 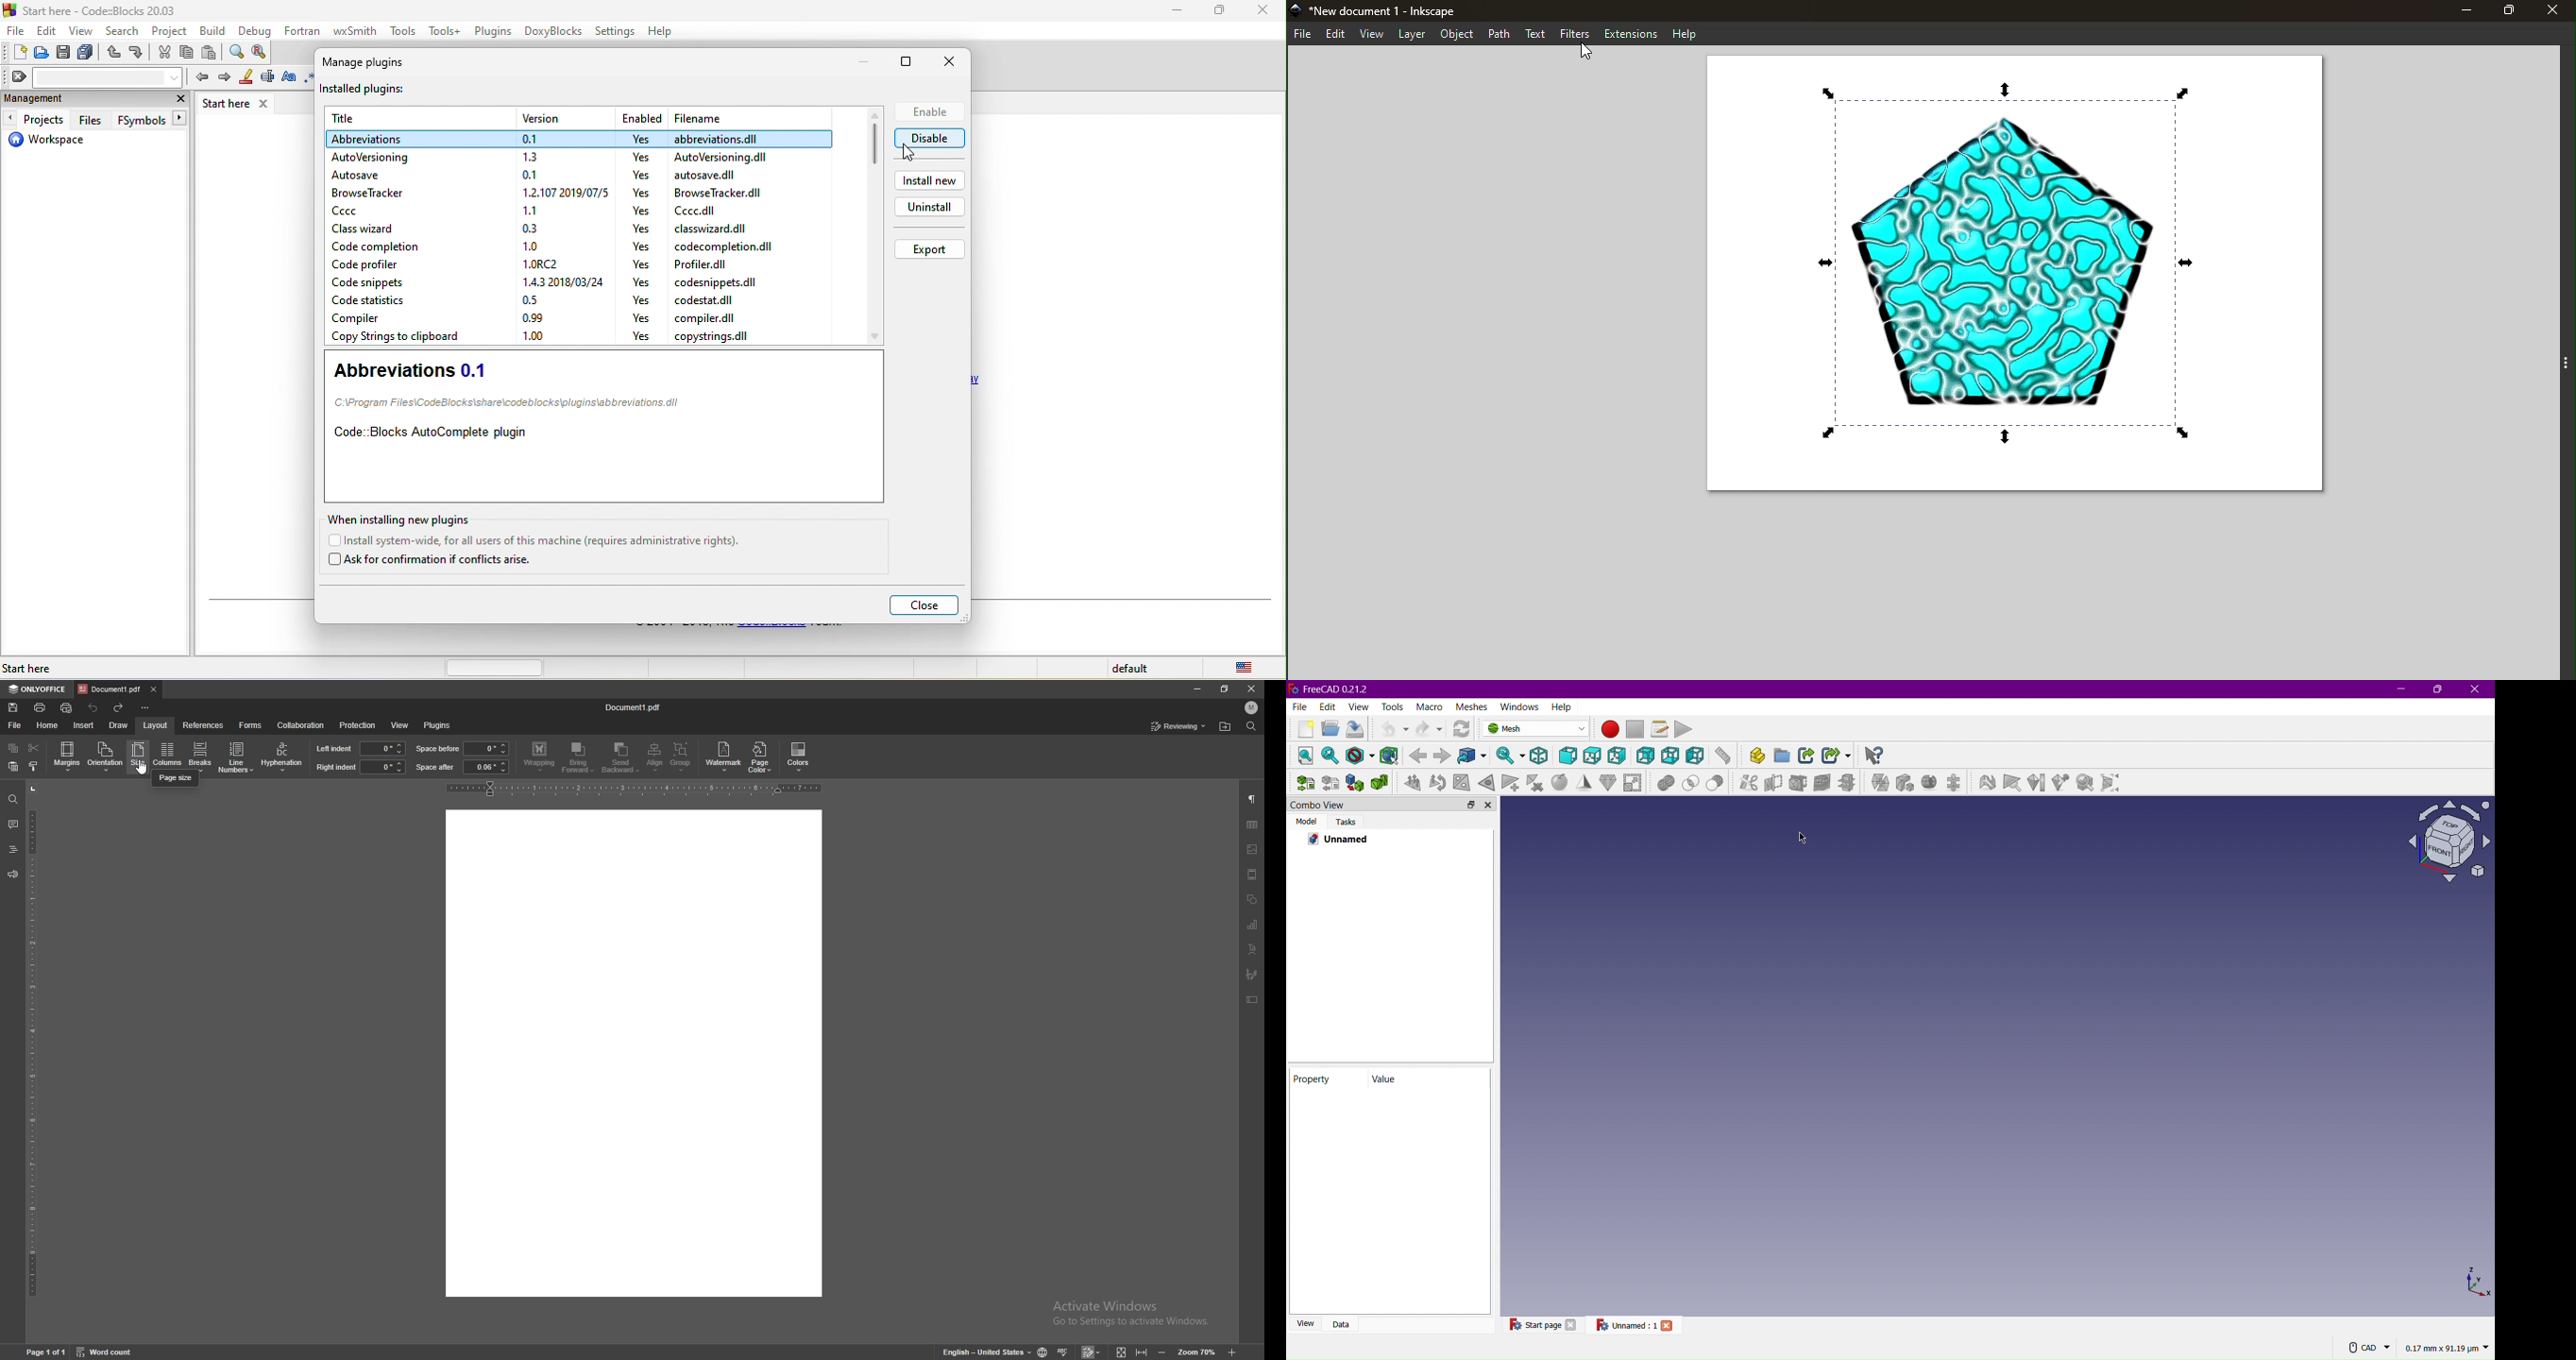 What do you see at coordinates (1593, 757) in the screenshot?
I see `Top` at bounding box center [1593, 757].